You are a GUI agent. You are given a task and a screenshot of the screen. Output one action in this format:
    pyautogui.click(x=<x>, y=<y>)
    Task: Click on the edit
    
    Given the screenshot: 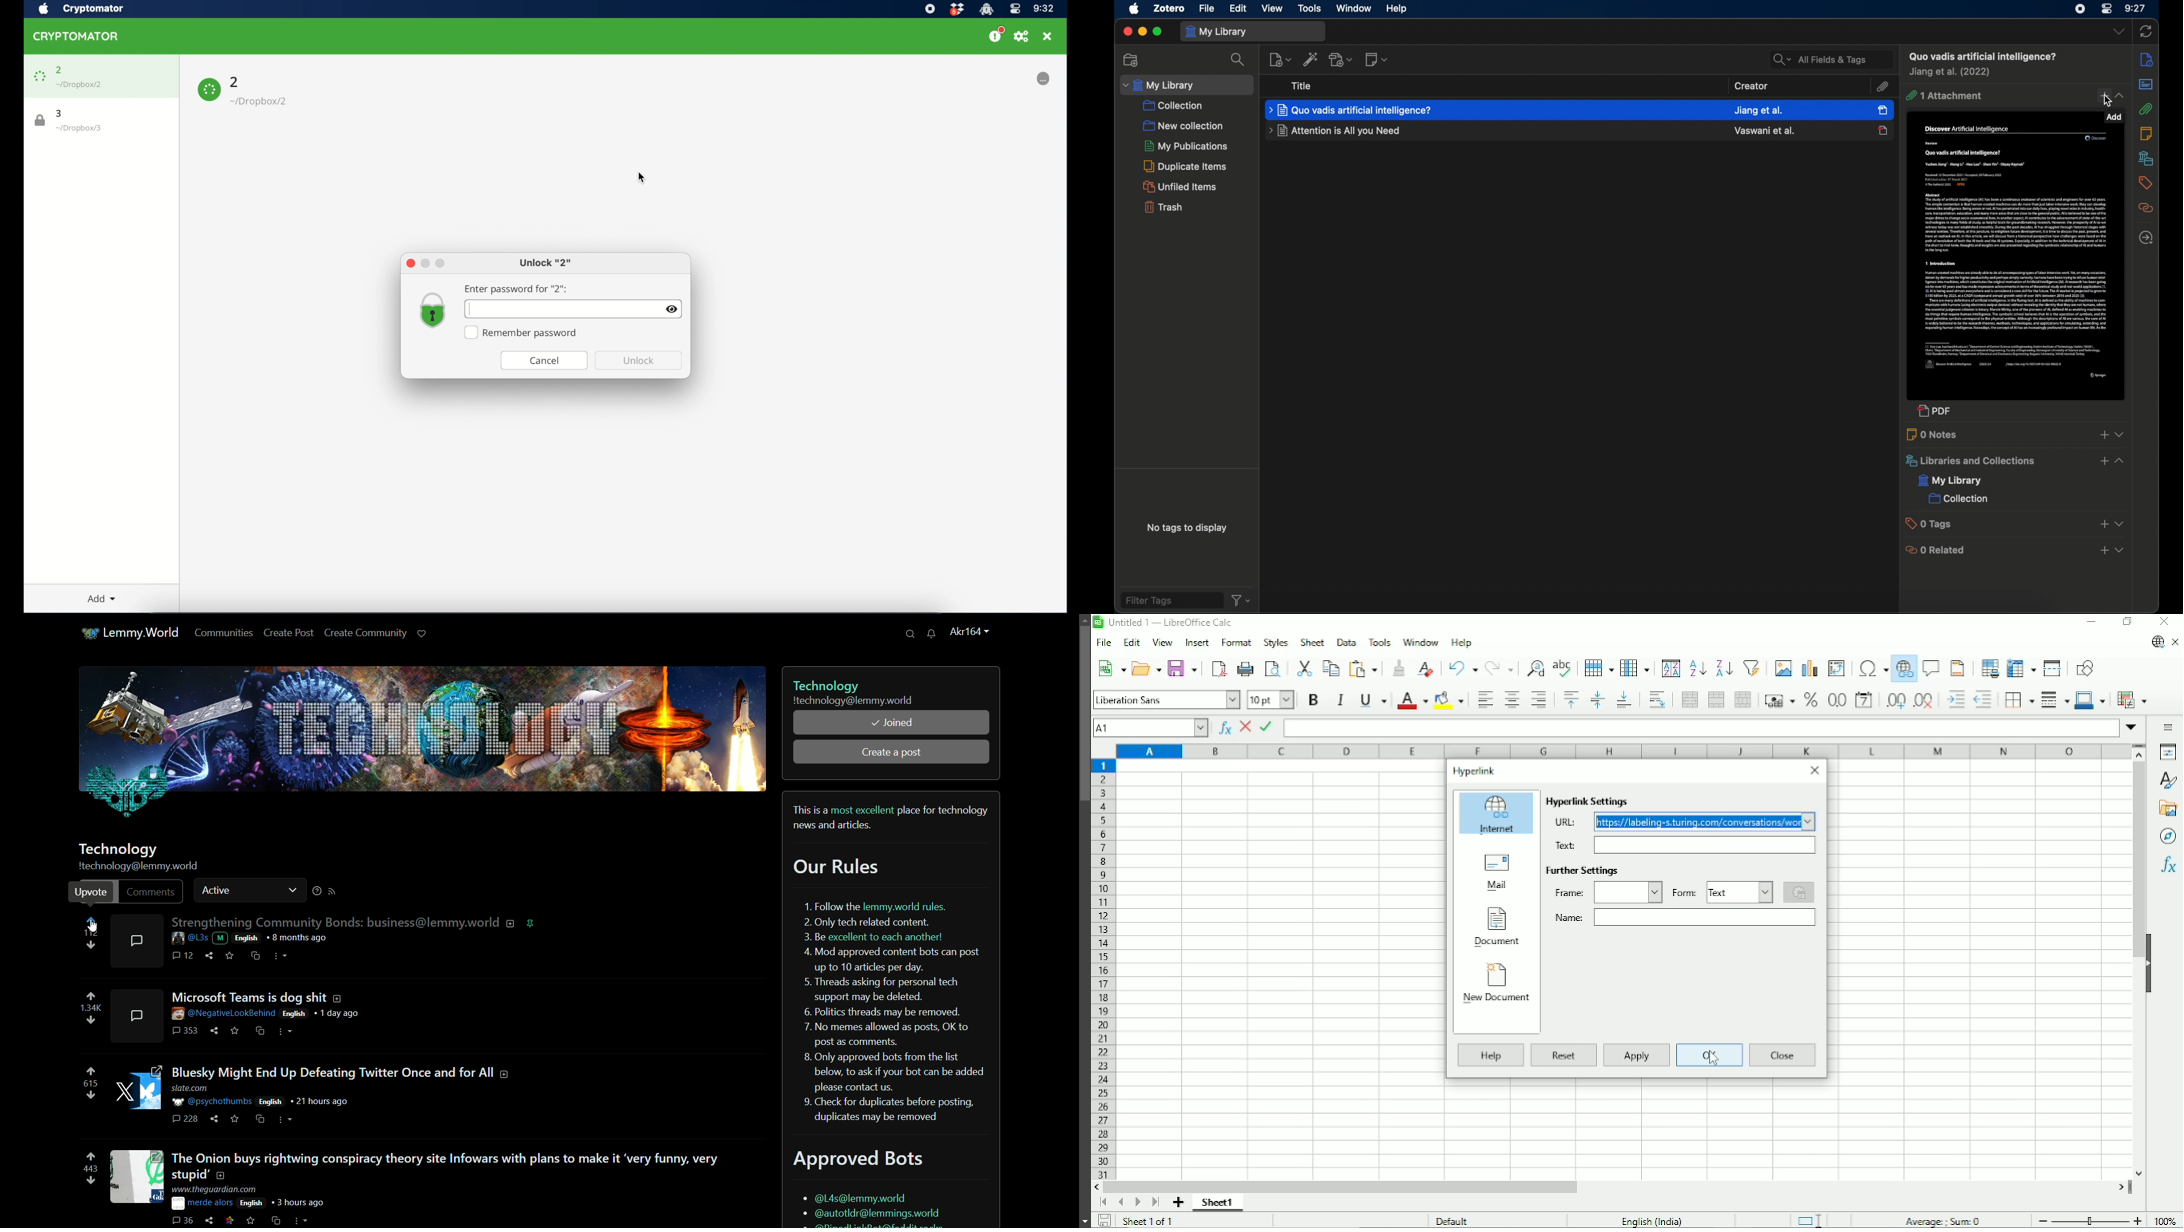 What is the action you would take?
    pyautogui.click(x=1238, y=8)
    